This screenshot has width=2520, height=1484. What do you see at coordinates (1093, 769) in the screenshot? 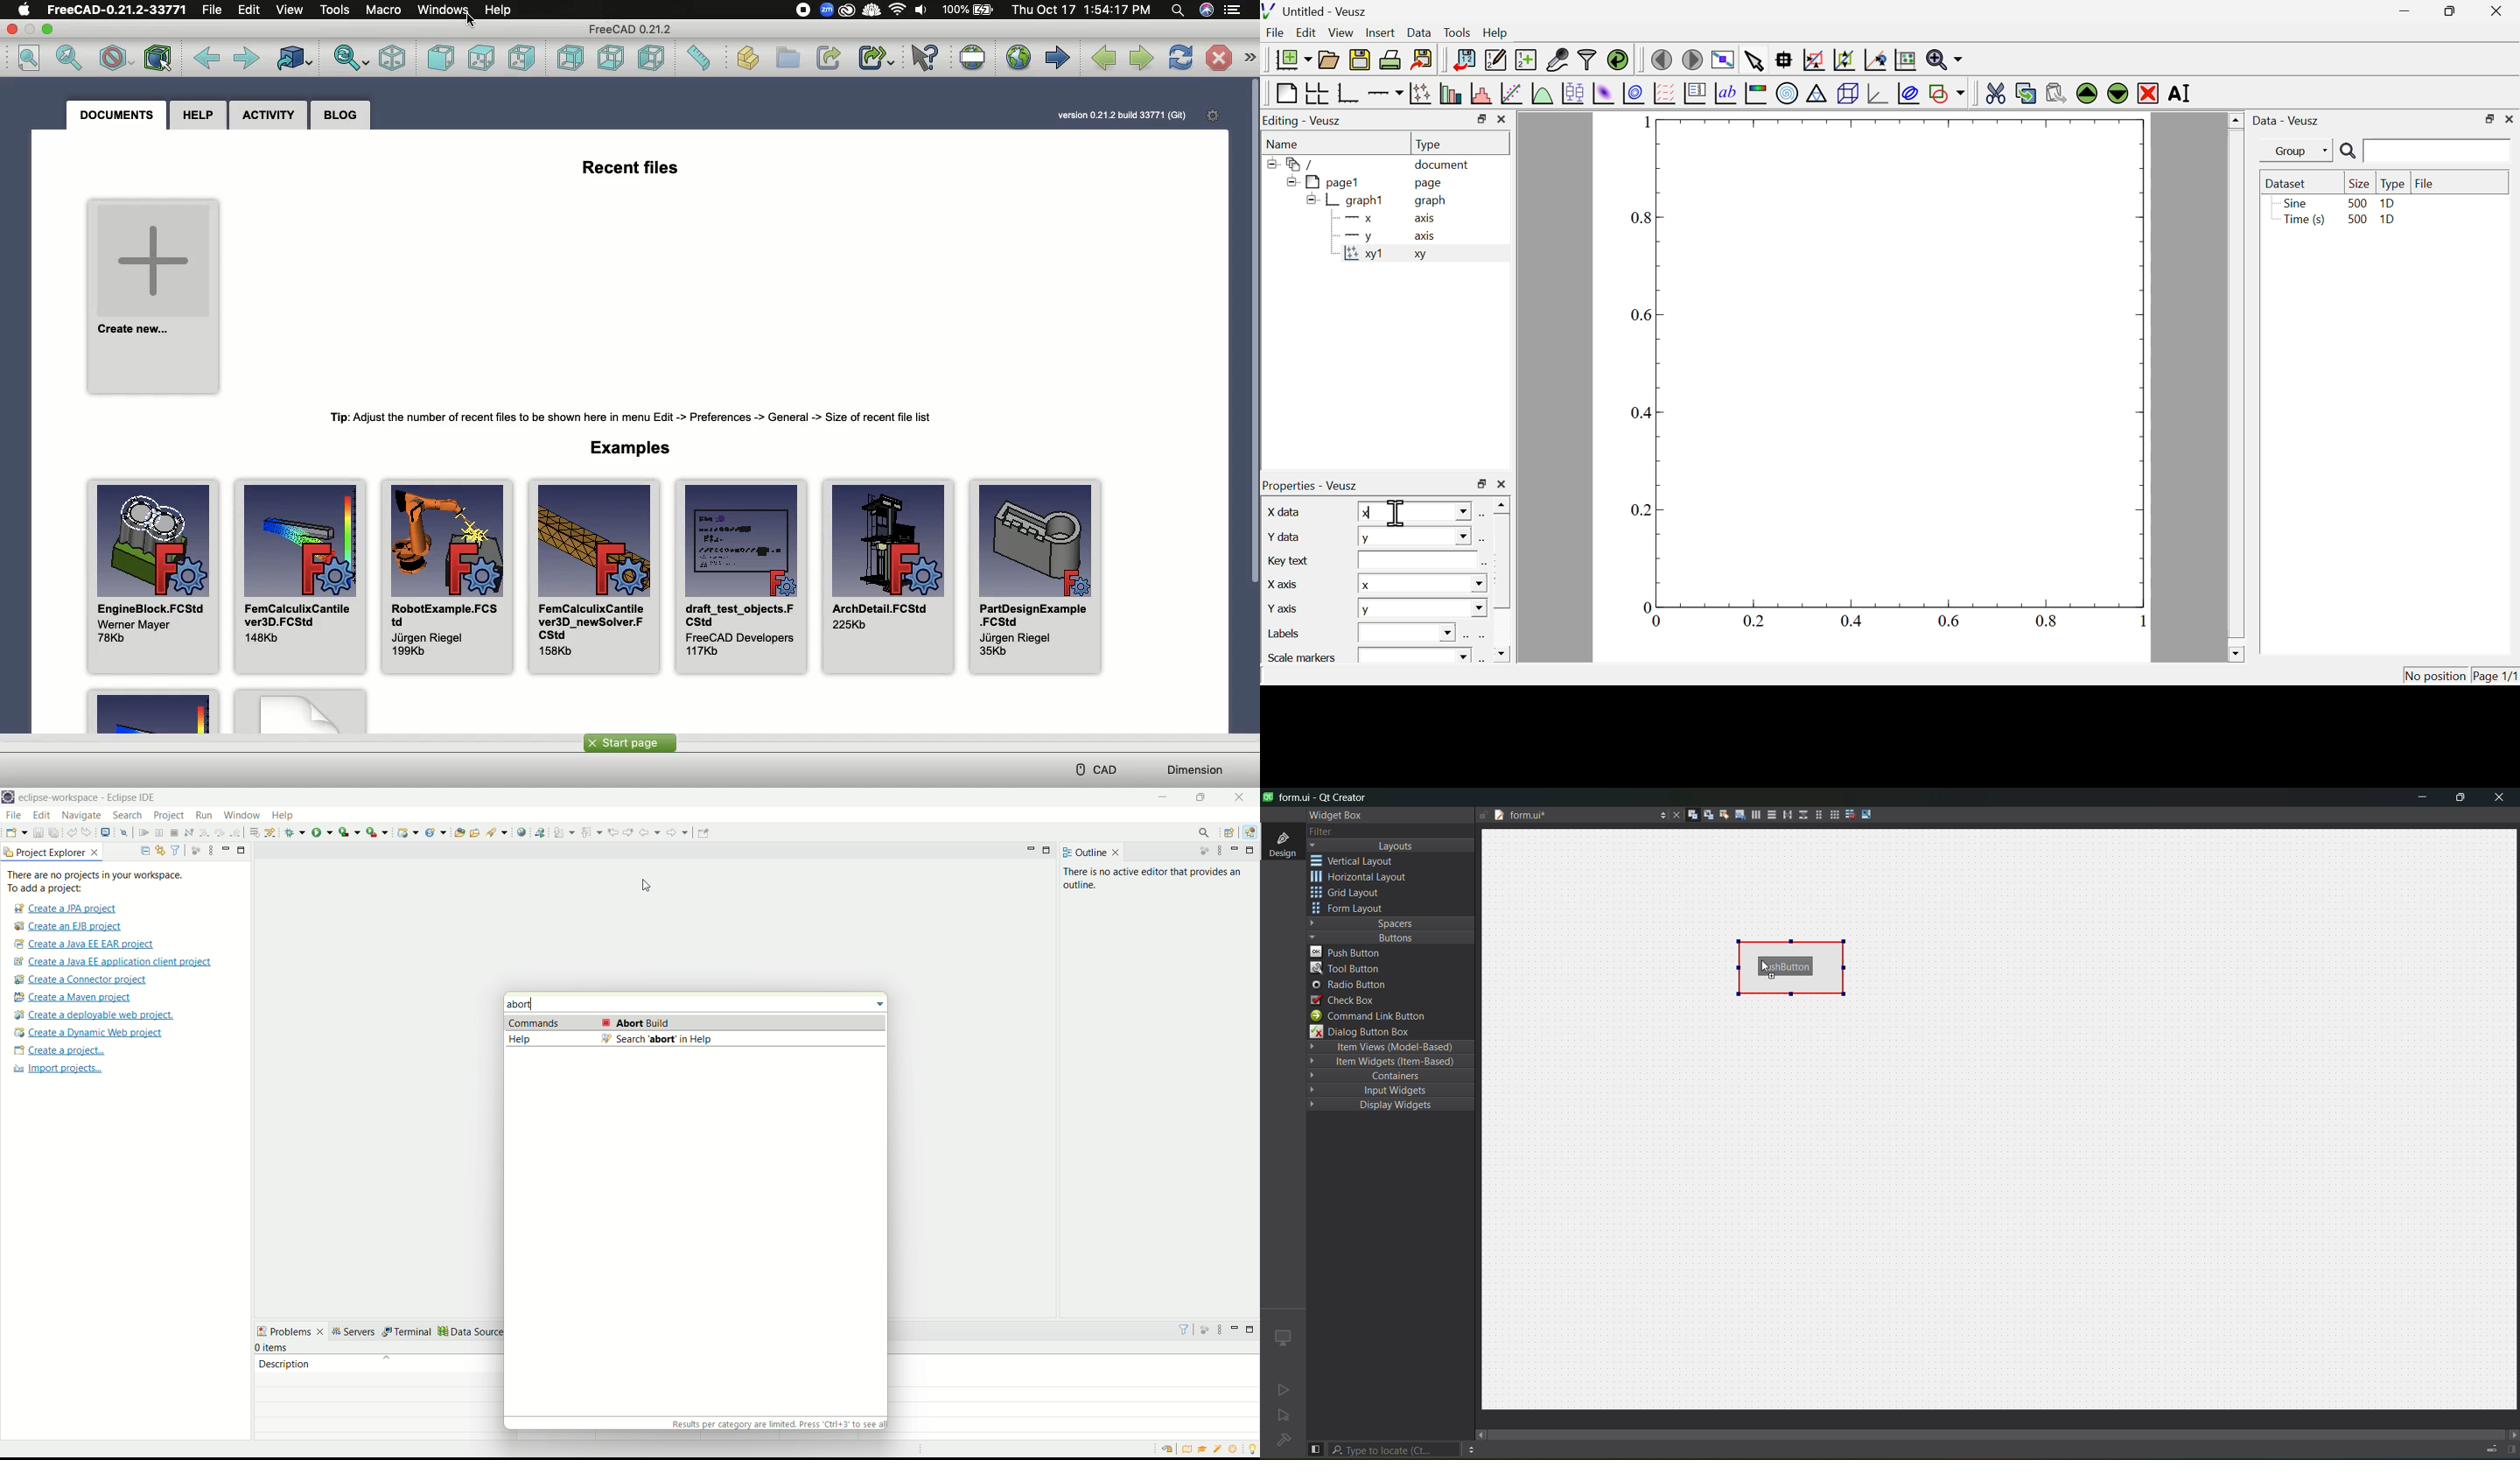
I see `CAD menu` at bounding box center [1093, 769].